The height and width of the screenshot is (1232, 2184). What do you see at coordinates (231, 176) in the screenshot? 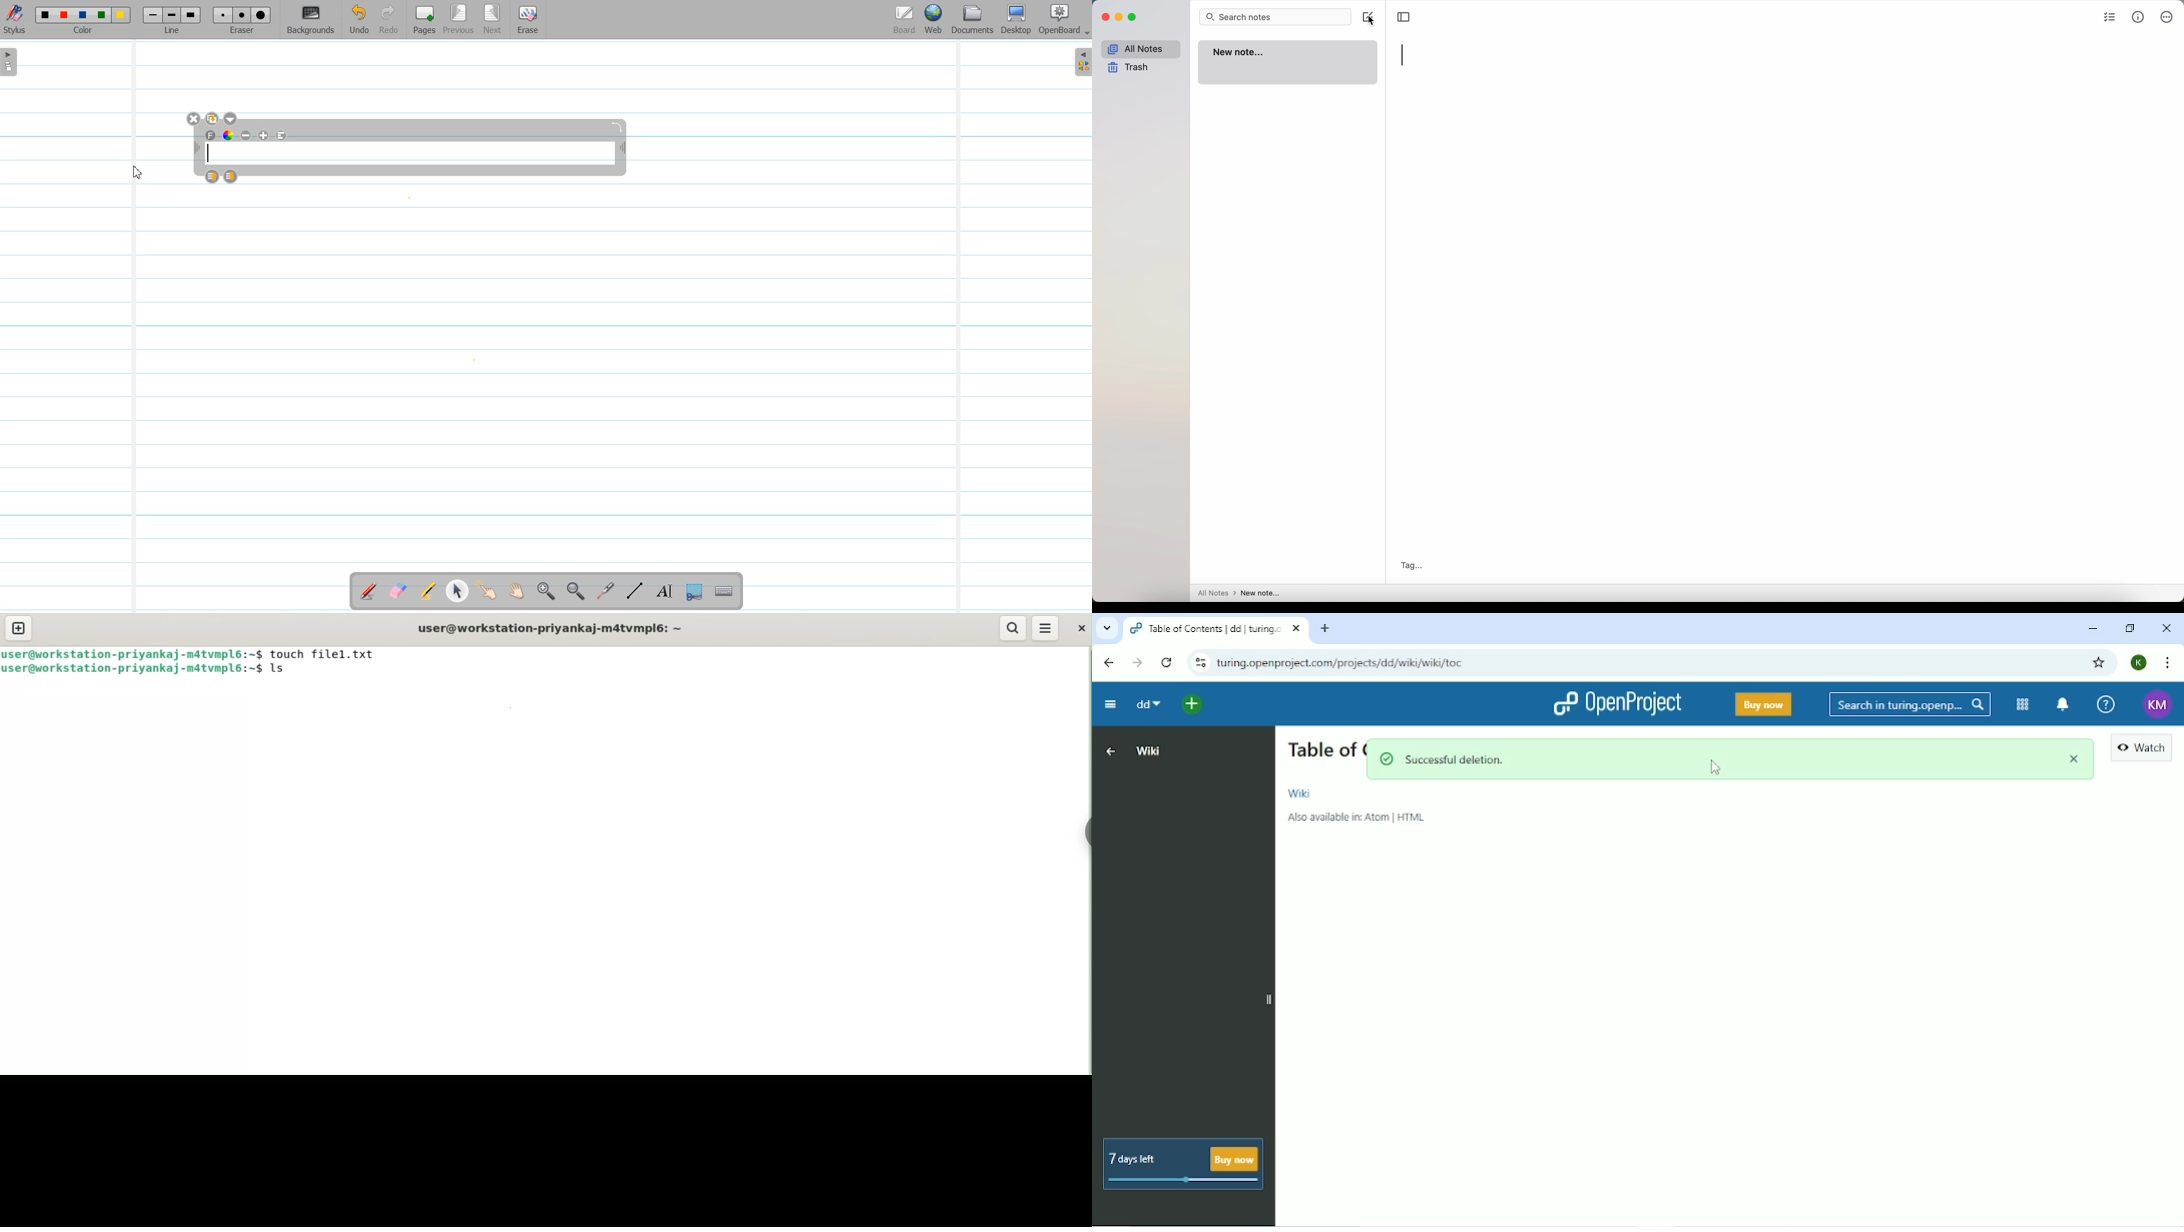
I see `Layer Down` at bounding box center [231, 176].